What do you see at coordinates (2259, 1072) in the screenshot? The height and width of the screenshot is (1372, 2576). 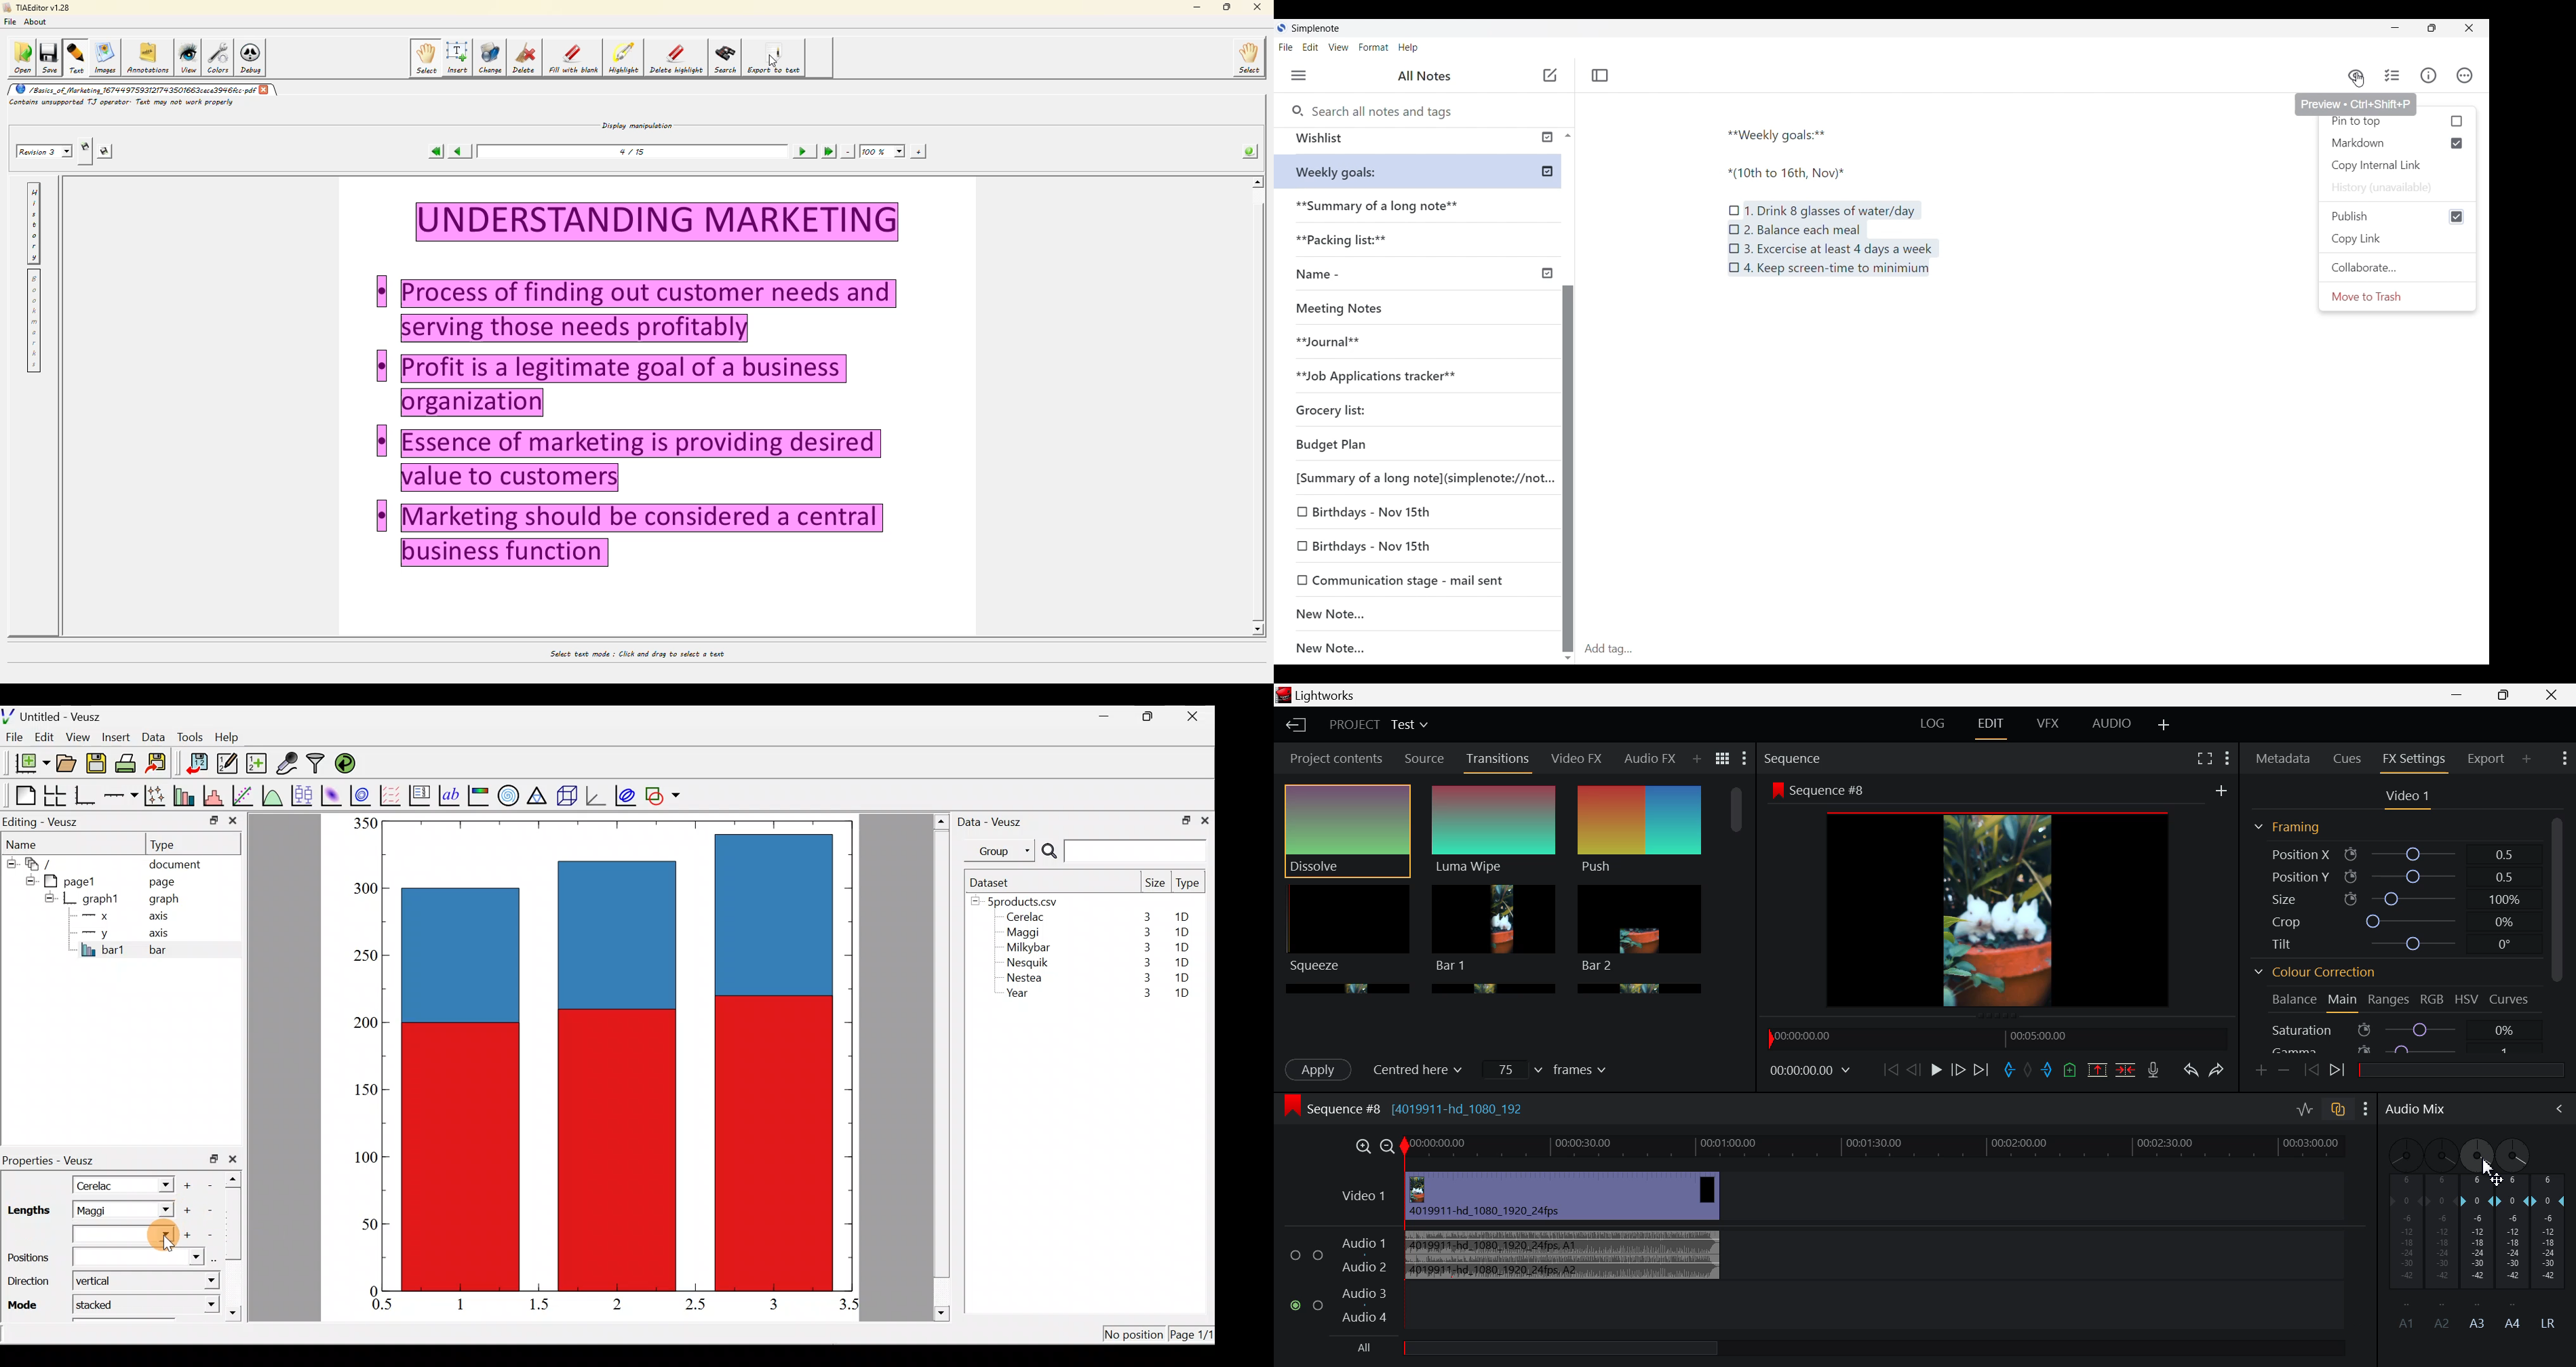 I see `Add keyframe` at bounding box center [2259, 1072].